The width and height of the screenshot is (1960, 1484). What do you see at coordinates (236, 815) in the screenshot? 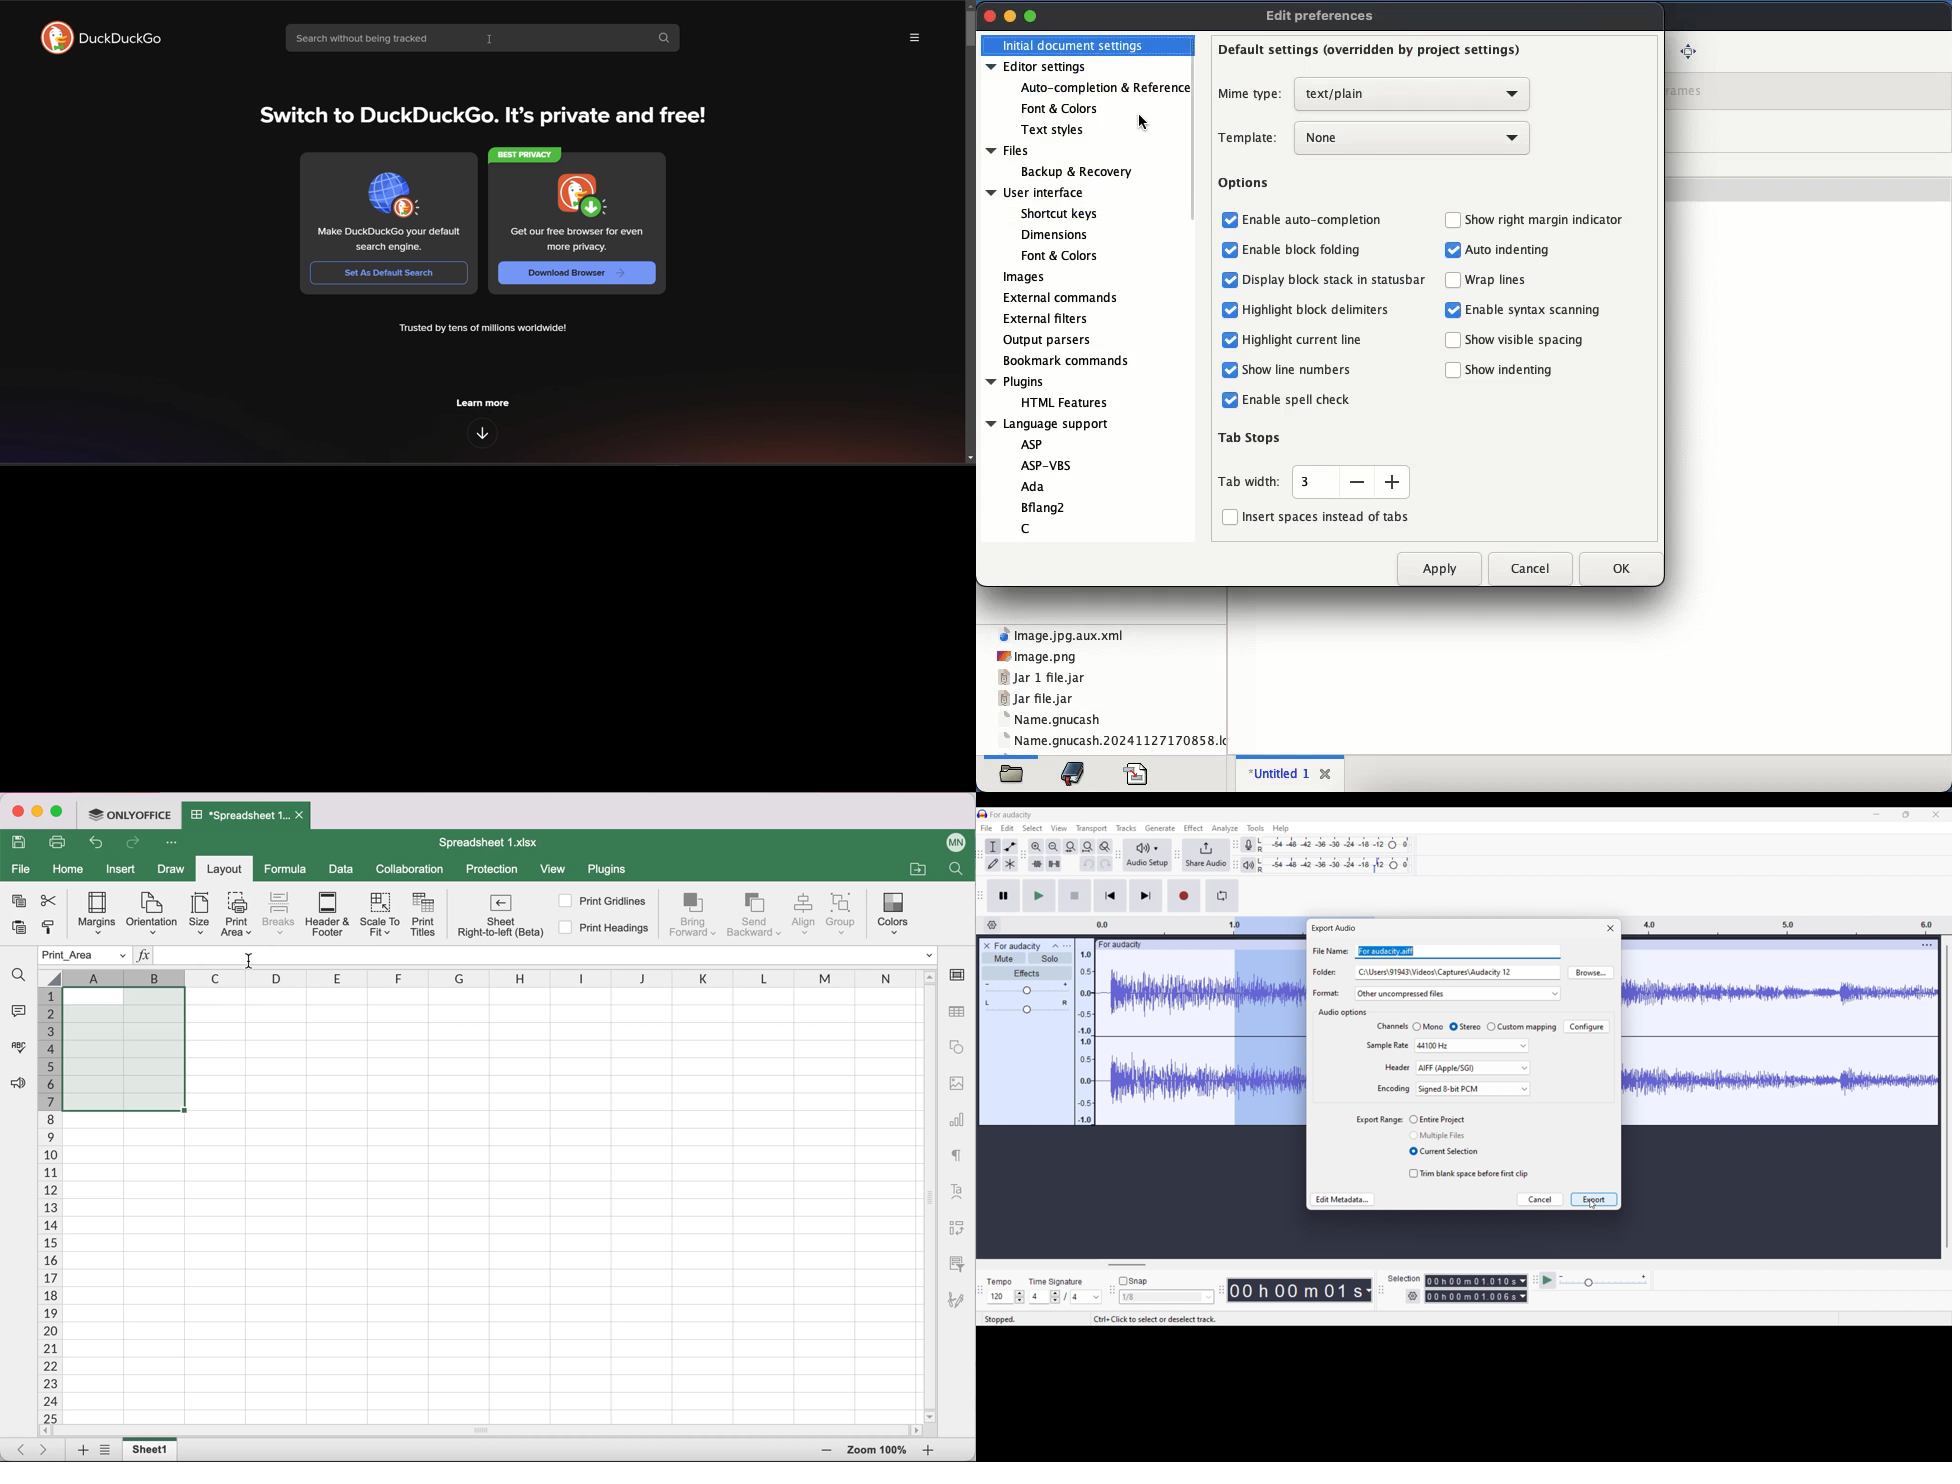
I see `*Spreadsheet 1...` at bounding box center [236, 815].